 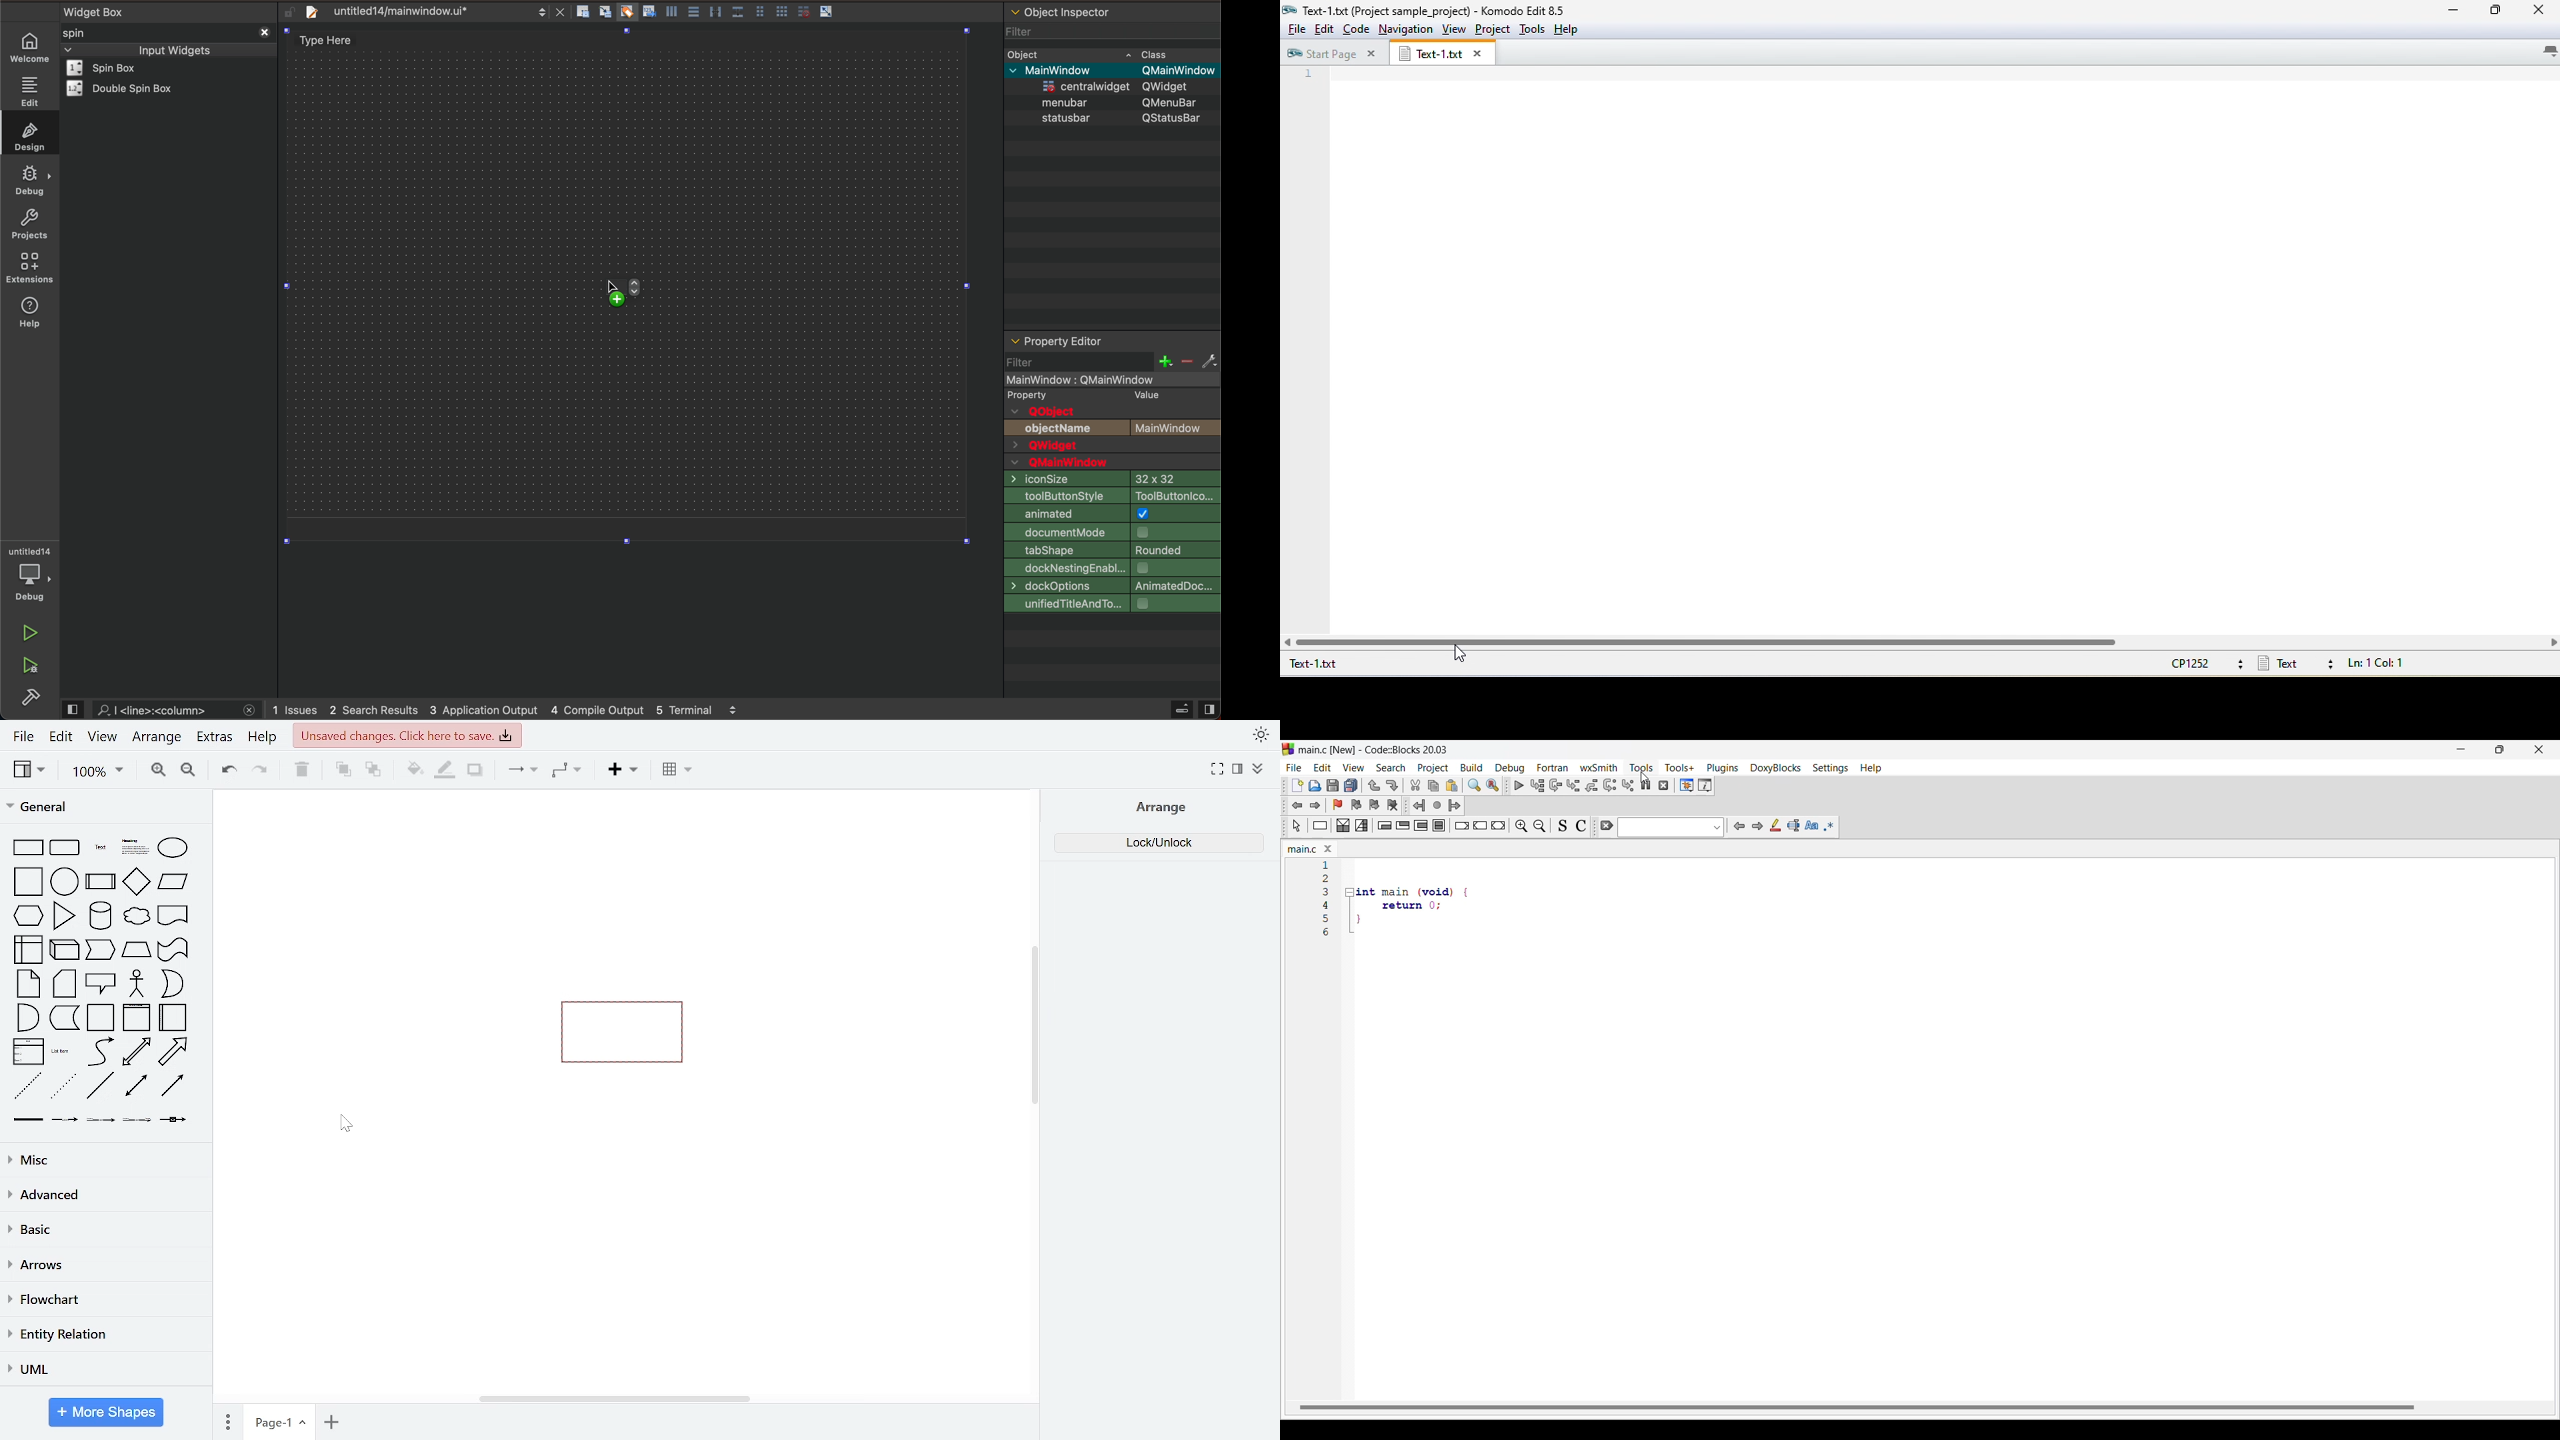 What do you see at coordinates (1177, 428) in the screenshot?
I see `text` at bounding box center [1177, 428].